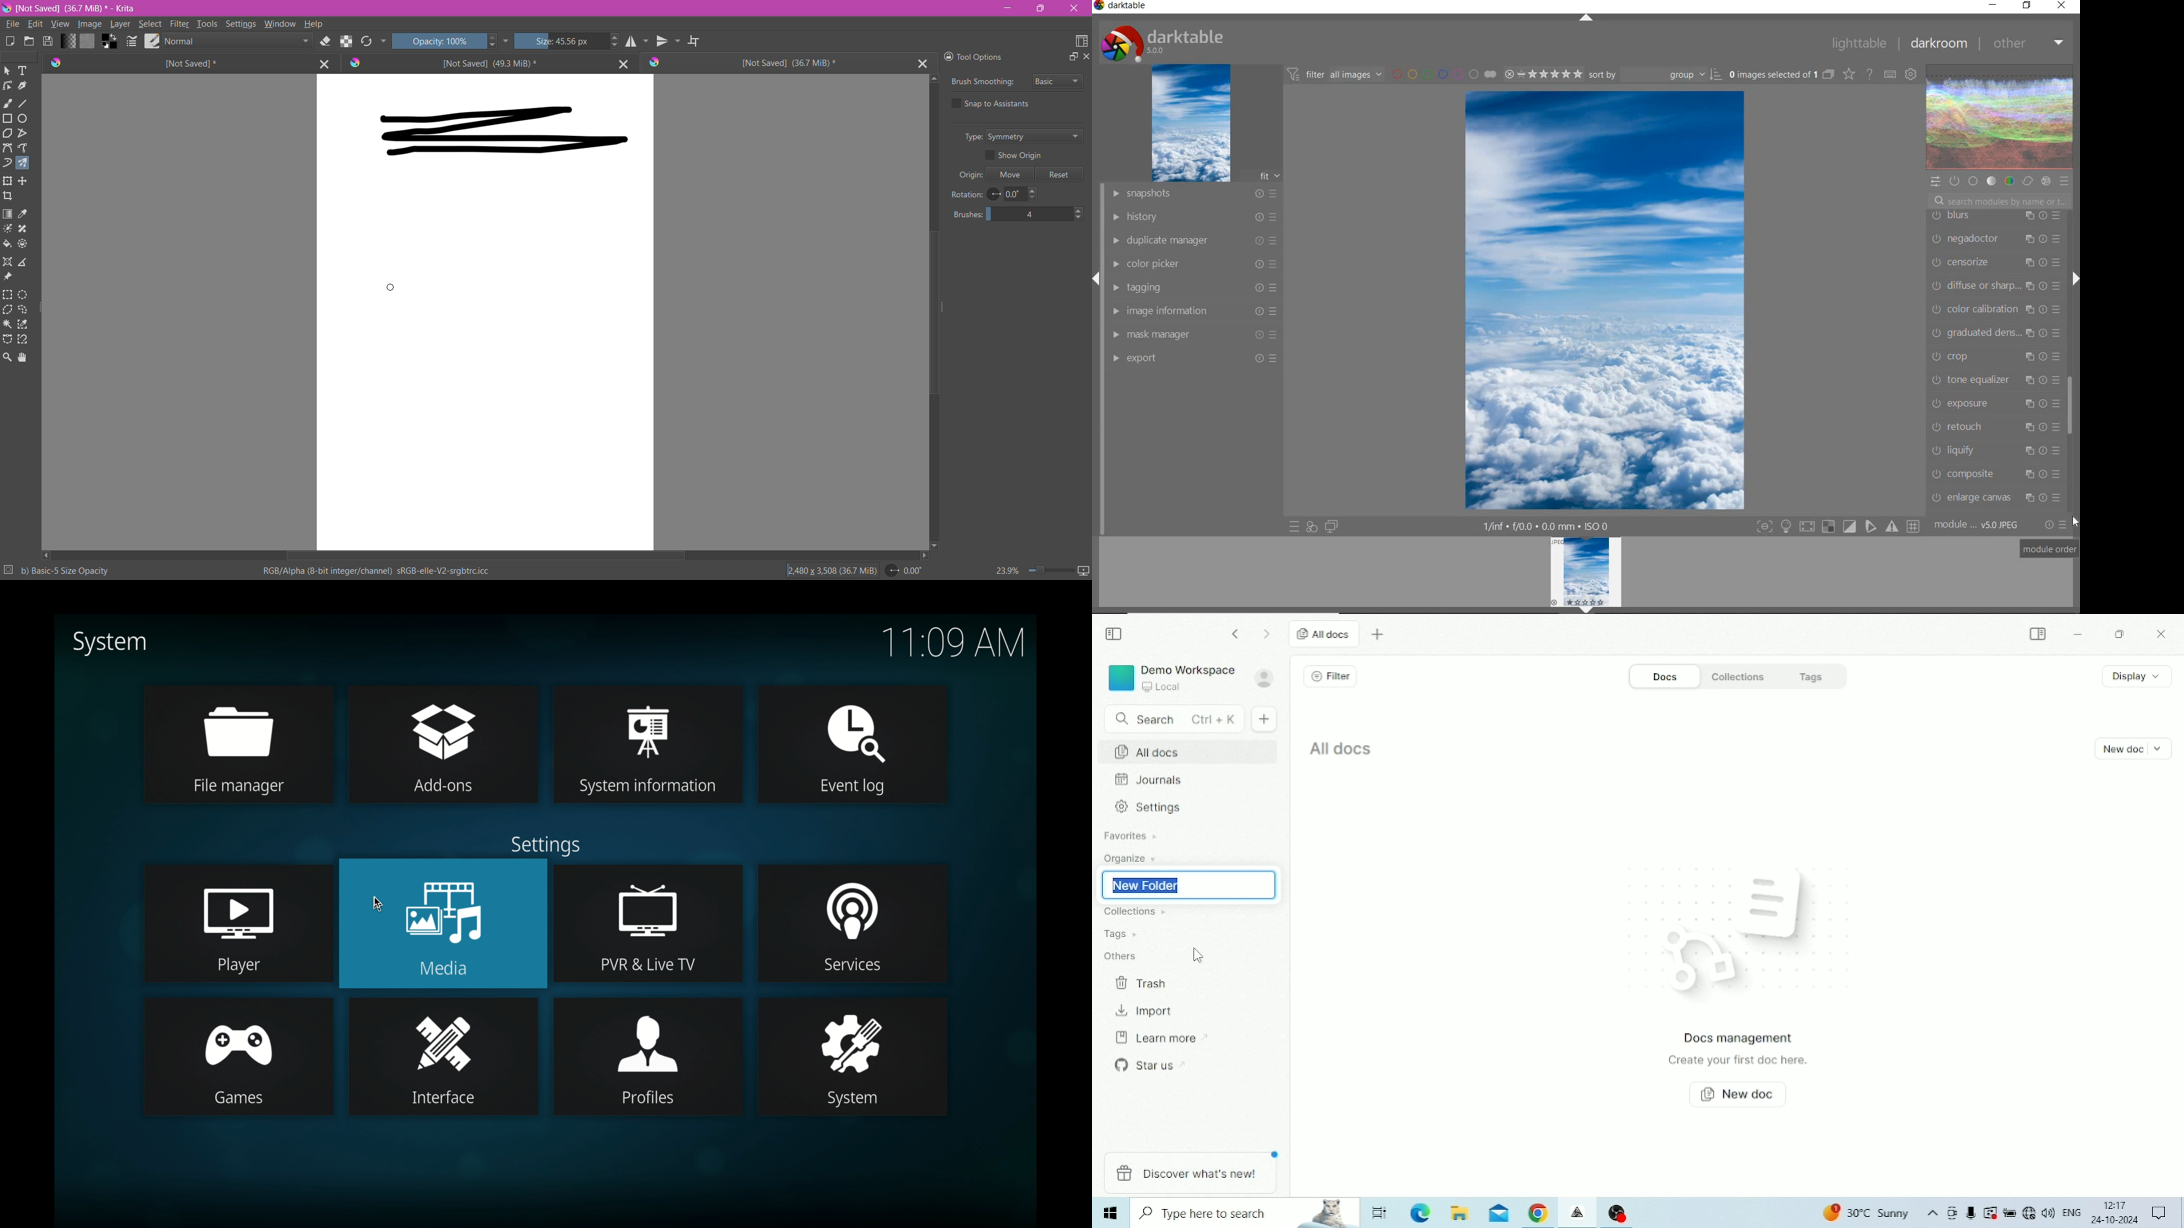 The height and width of the screenshot is (1232, 2184). Describe the element at coordinates (1587, 610) in the screenshot. I see `Down` at that location.